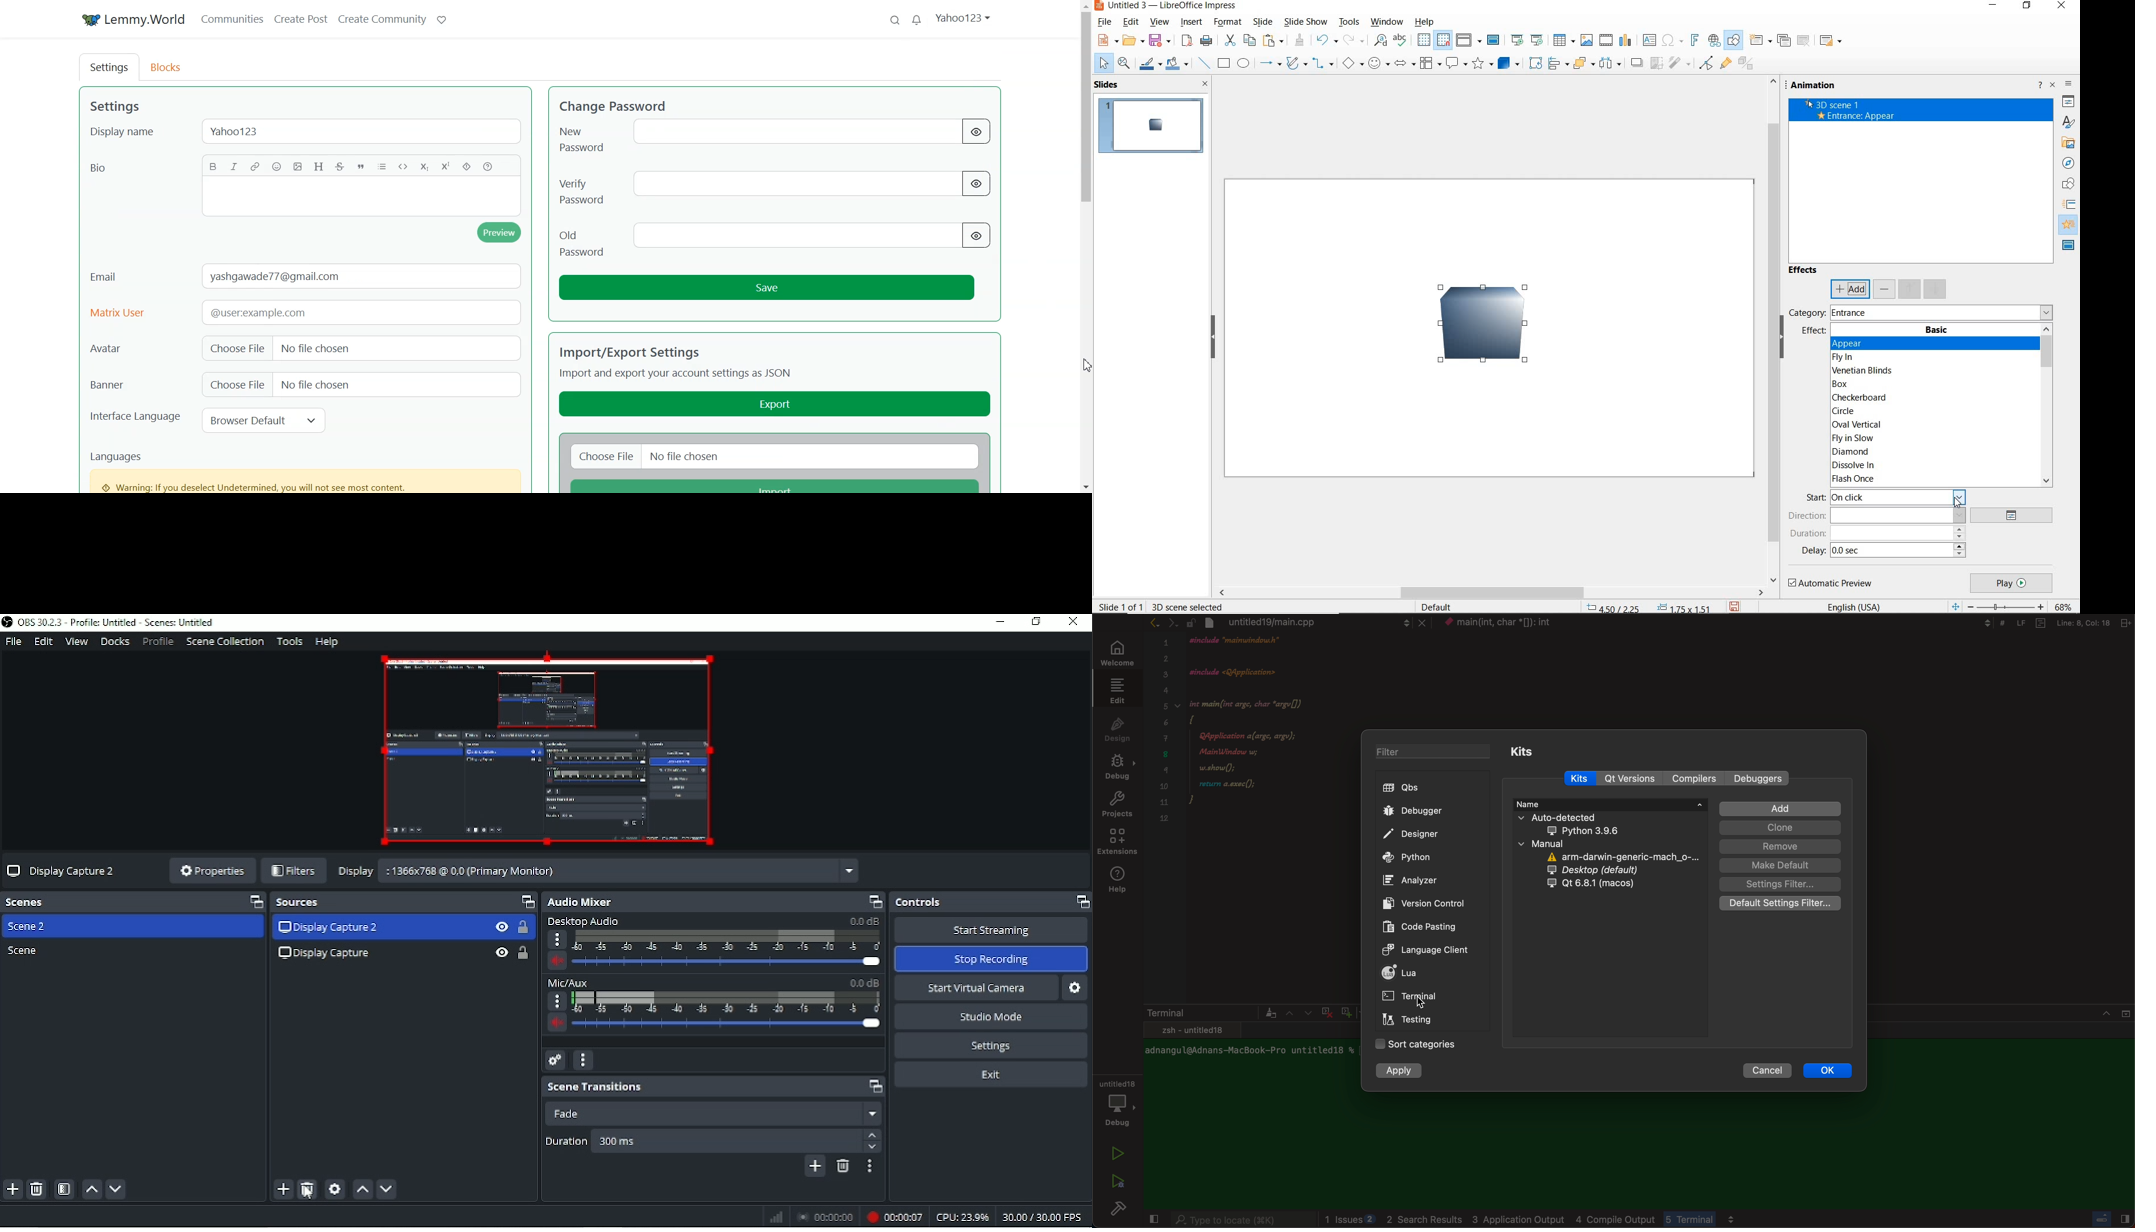 The image size is (2156, 1232). I want to click on insert chart, so click(1626, 41).